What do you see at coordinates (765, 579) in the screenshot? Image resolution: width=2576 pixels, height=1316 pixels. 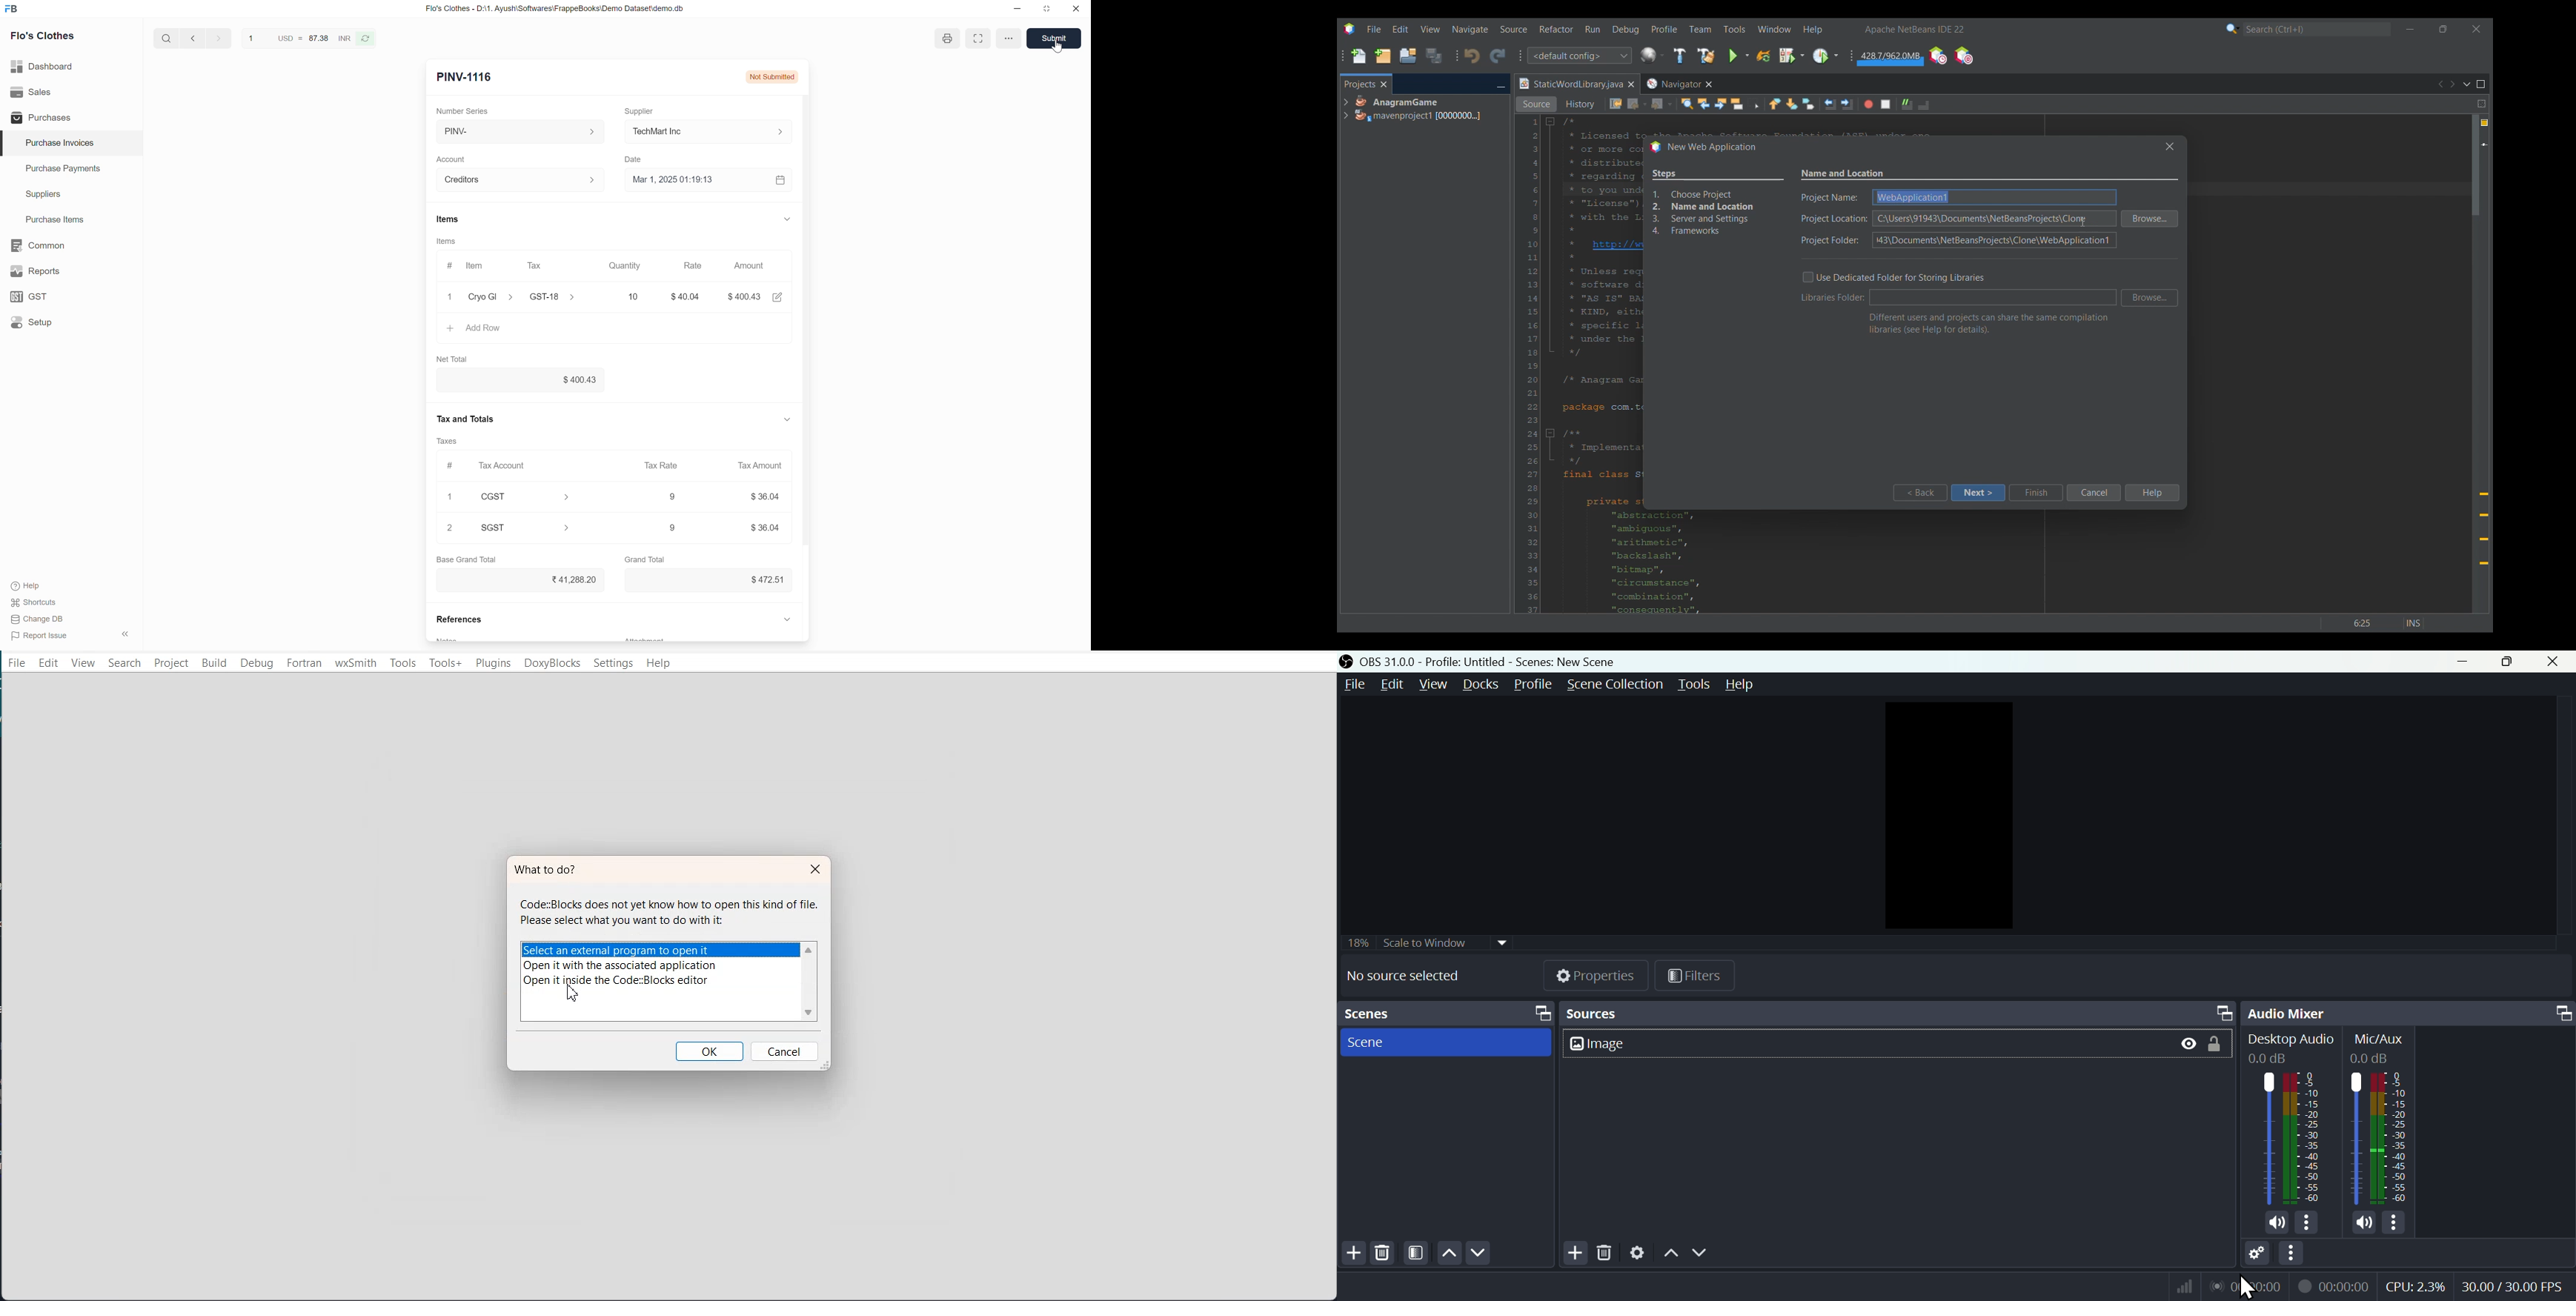 I see `$47.25` at bounding box center [765, 579].